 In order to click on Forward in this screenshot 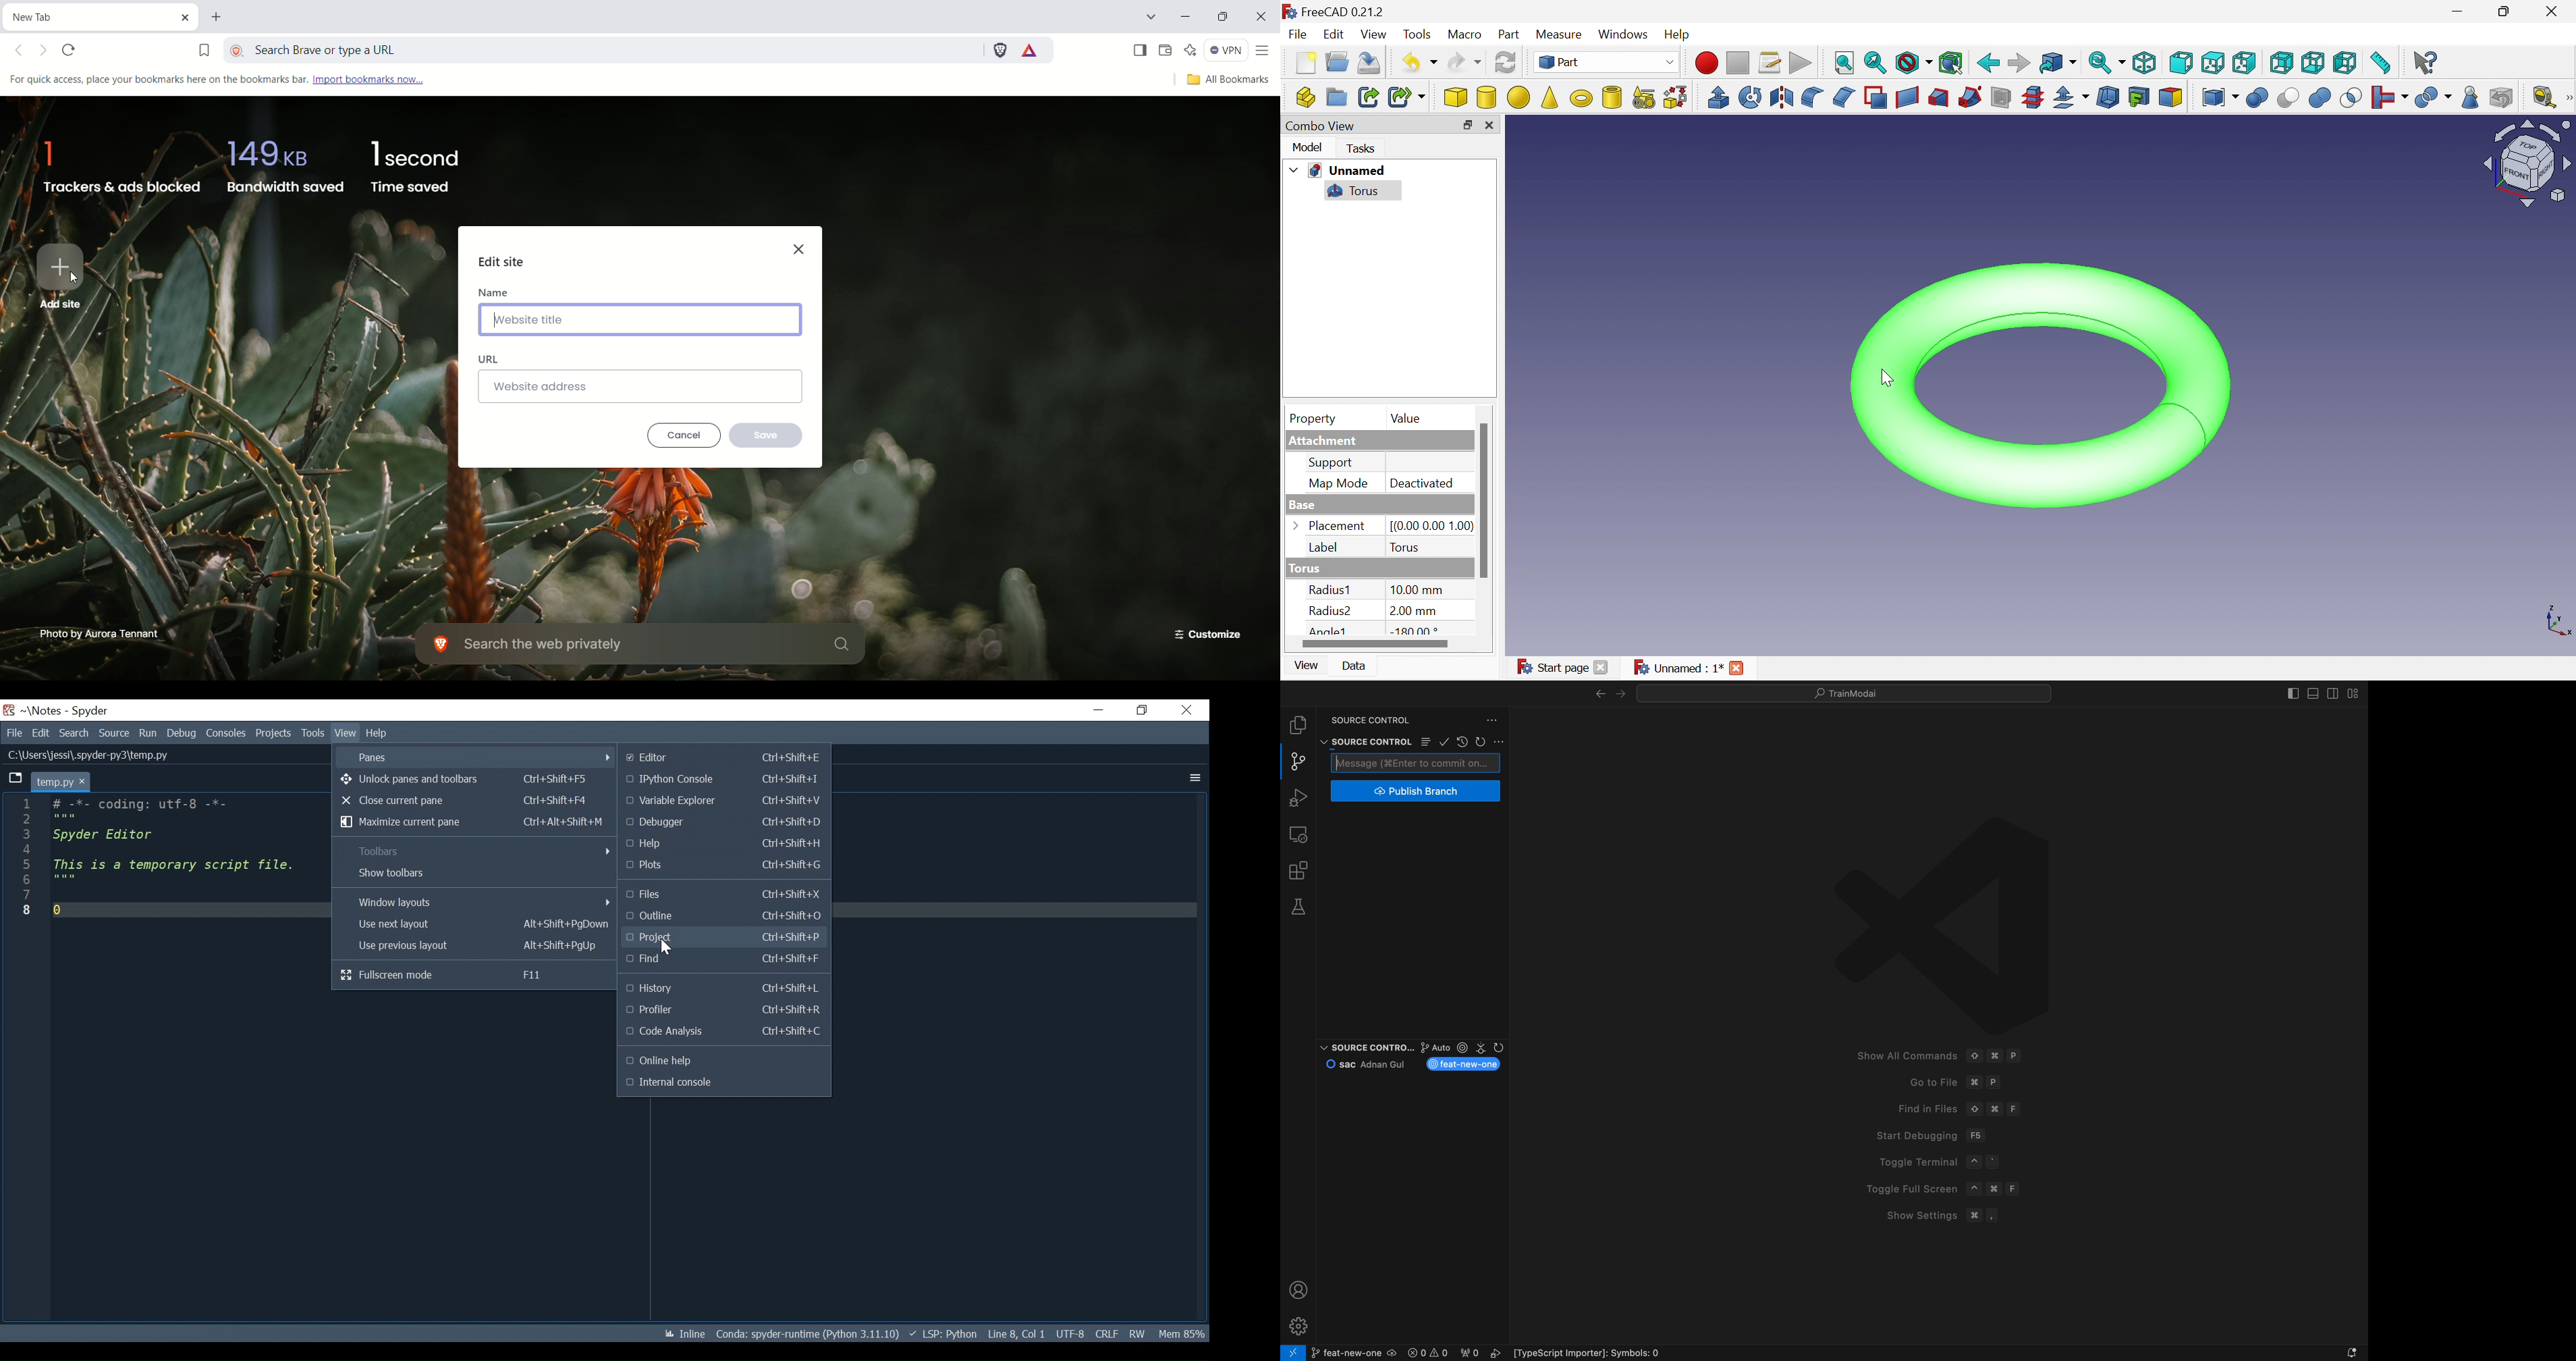, I will do `click(2016, 63)`.